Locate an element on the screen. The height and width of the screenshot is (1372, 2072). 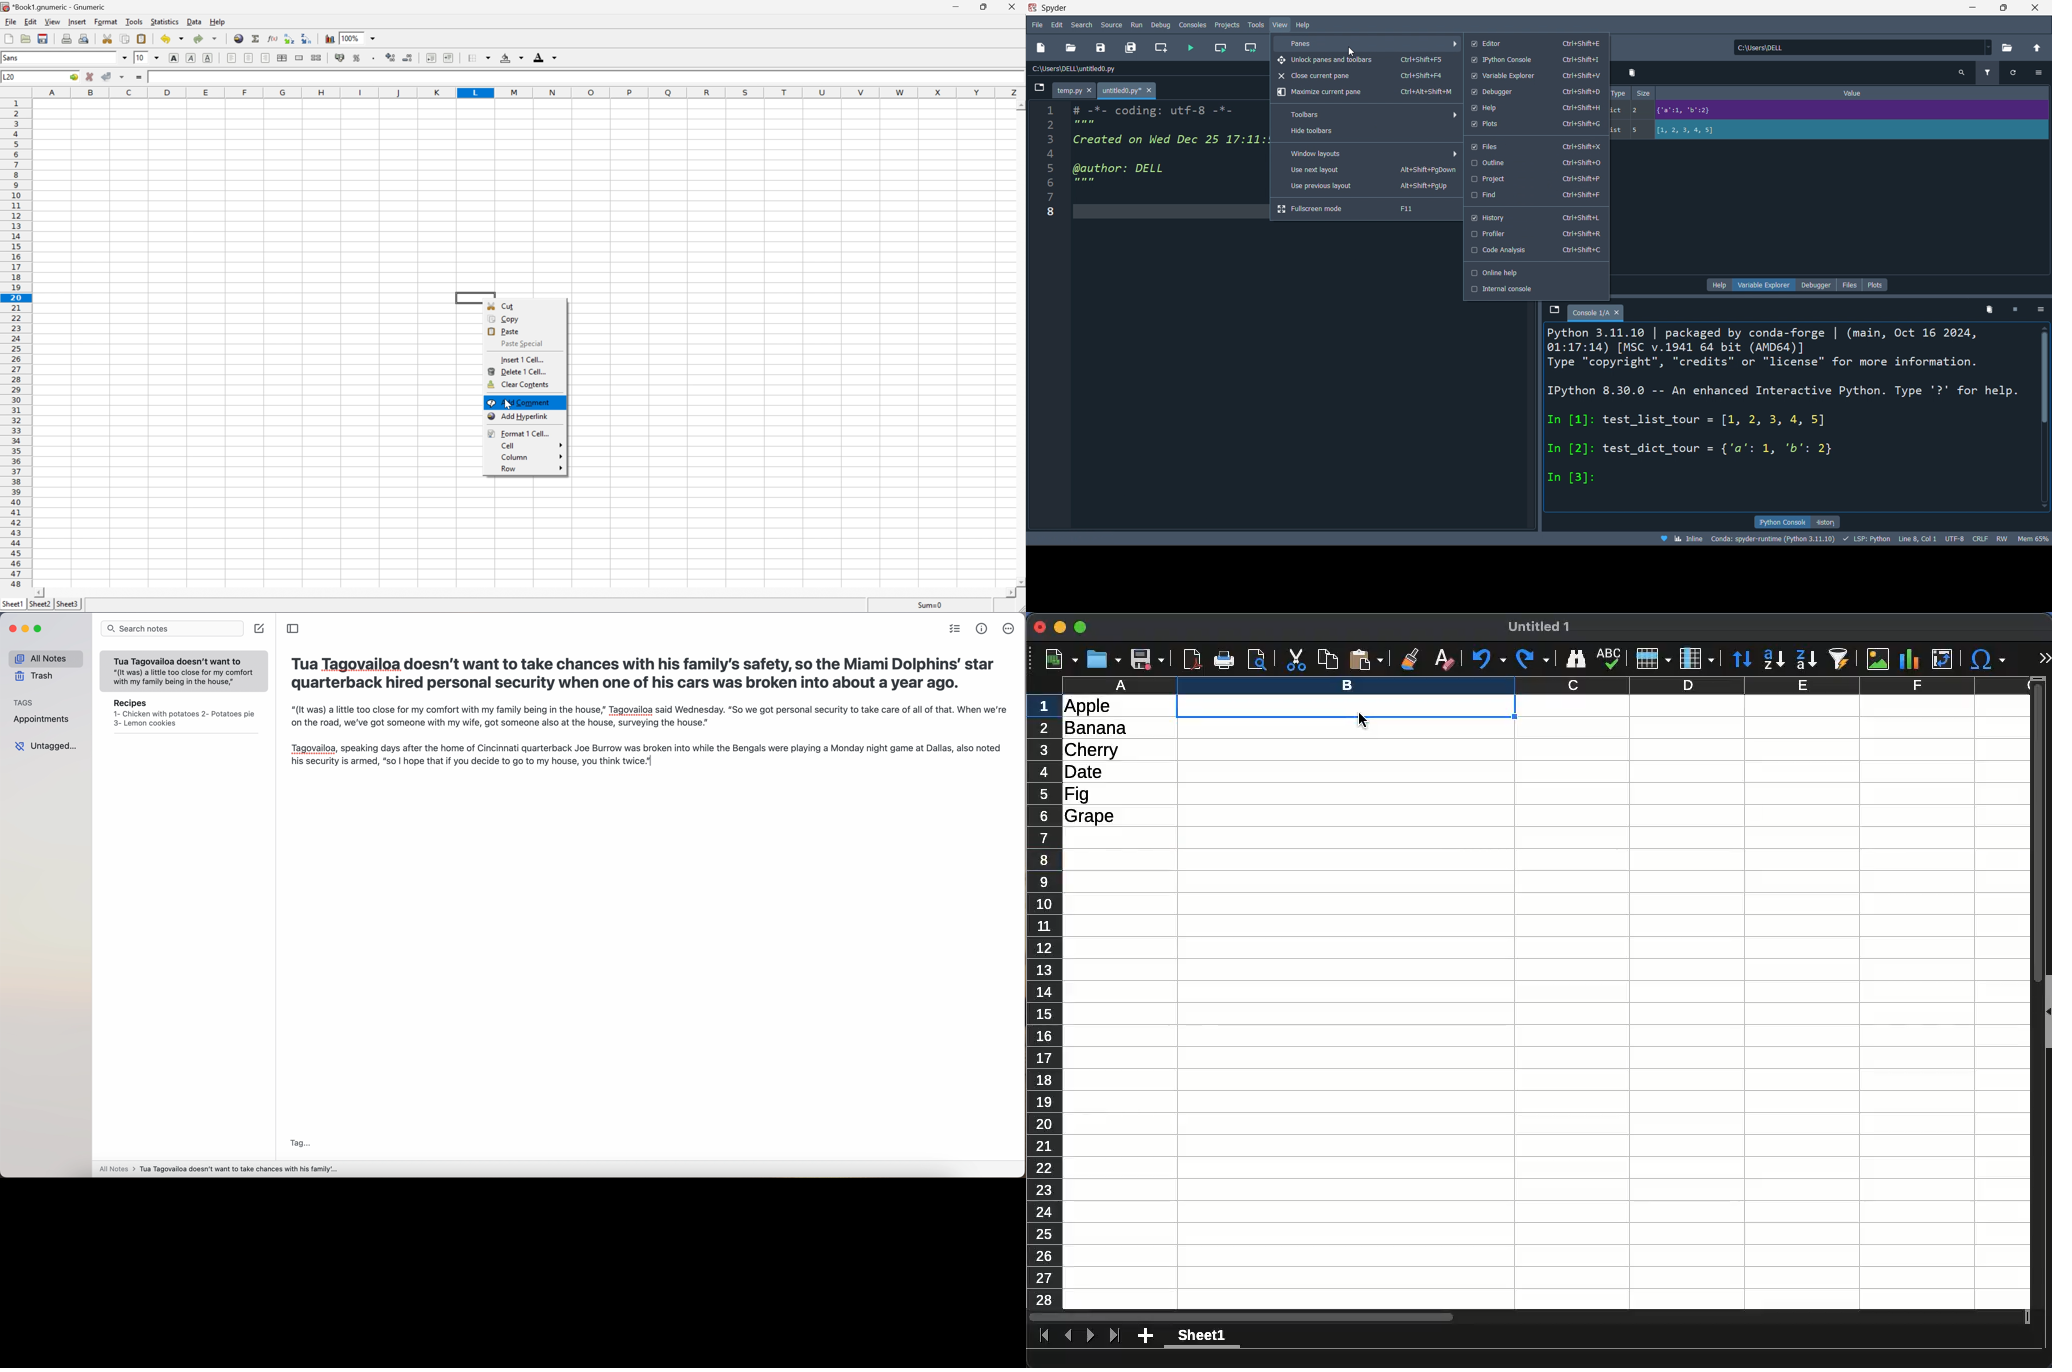
internal console is located at coordinates (1534, 291).